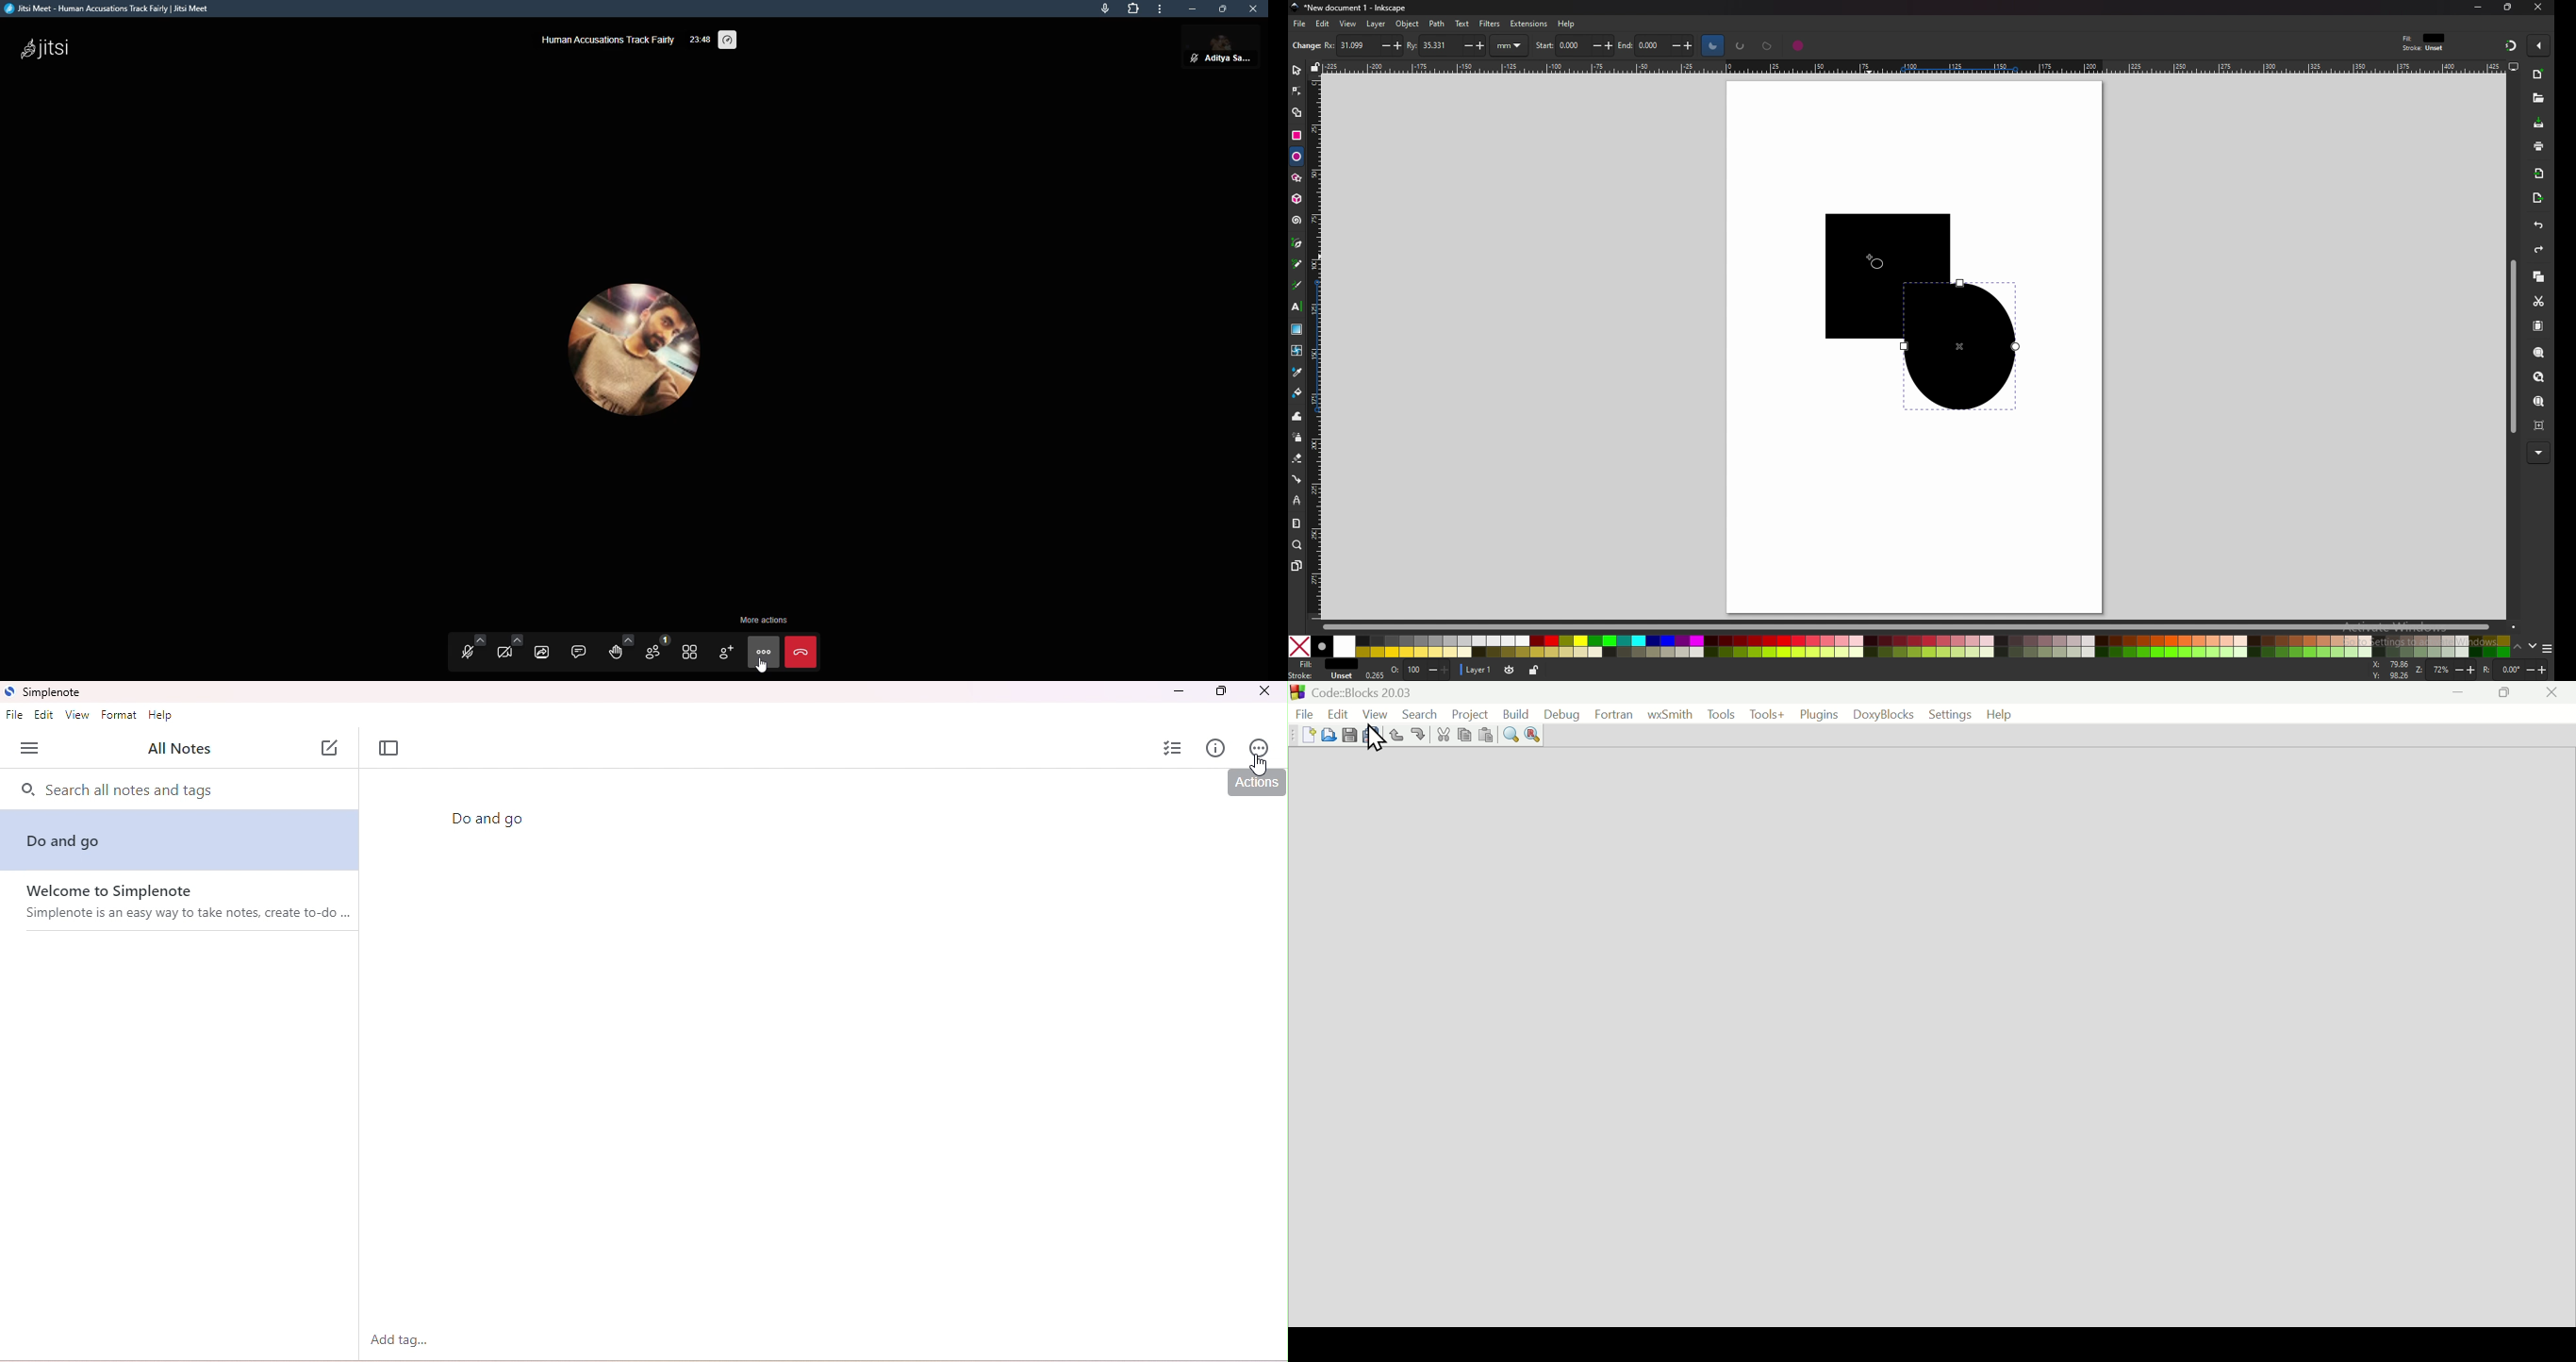 The width and height of the screenshot is (2576, 1372). Describe the element at coordinates (1298, 263) in the screenshot. I see `pencil` at that location.